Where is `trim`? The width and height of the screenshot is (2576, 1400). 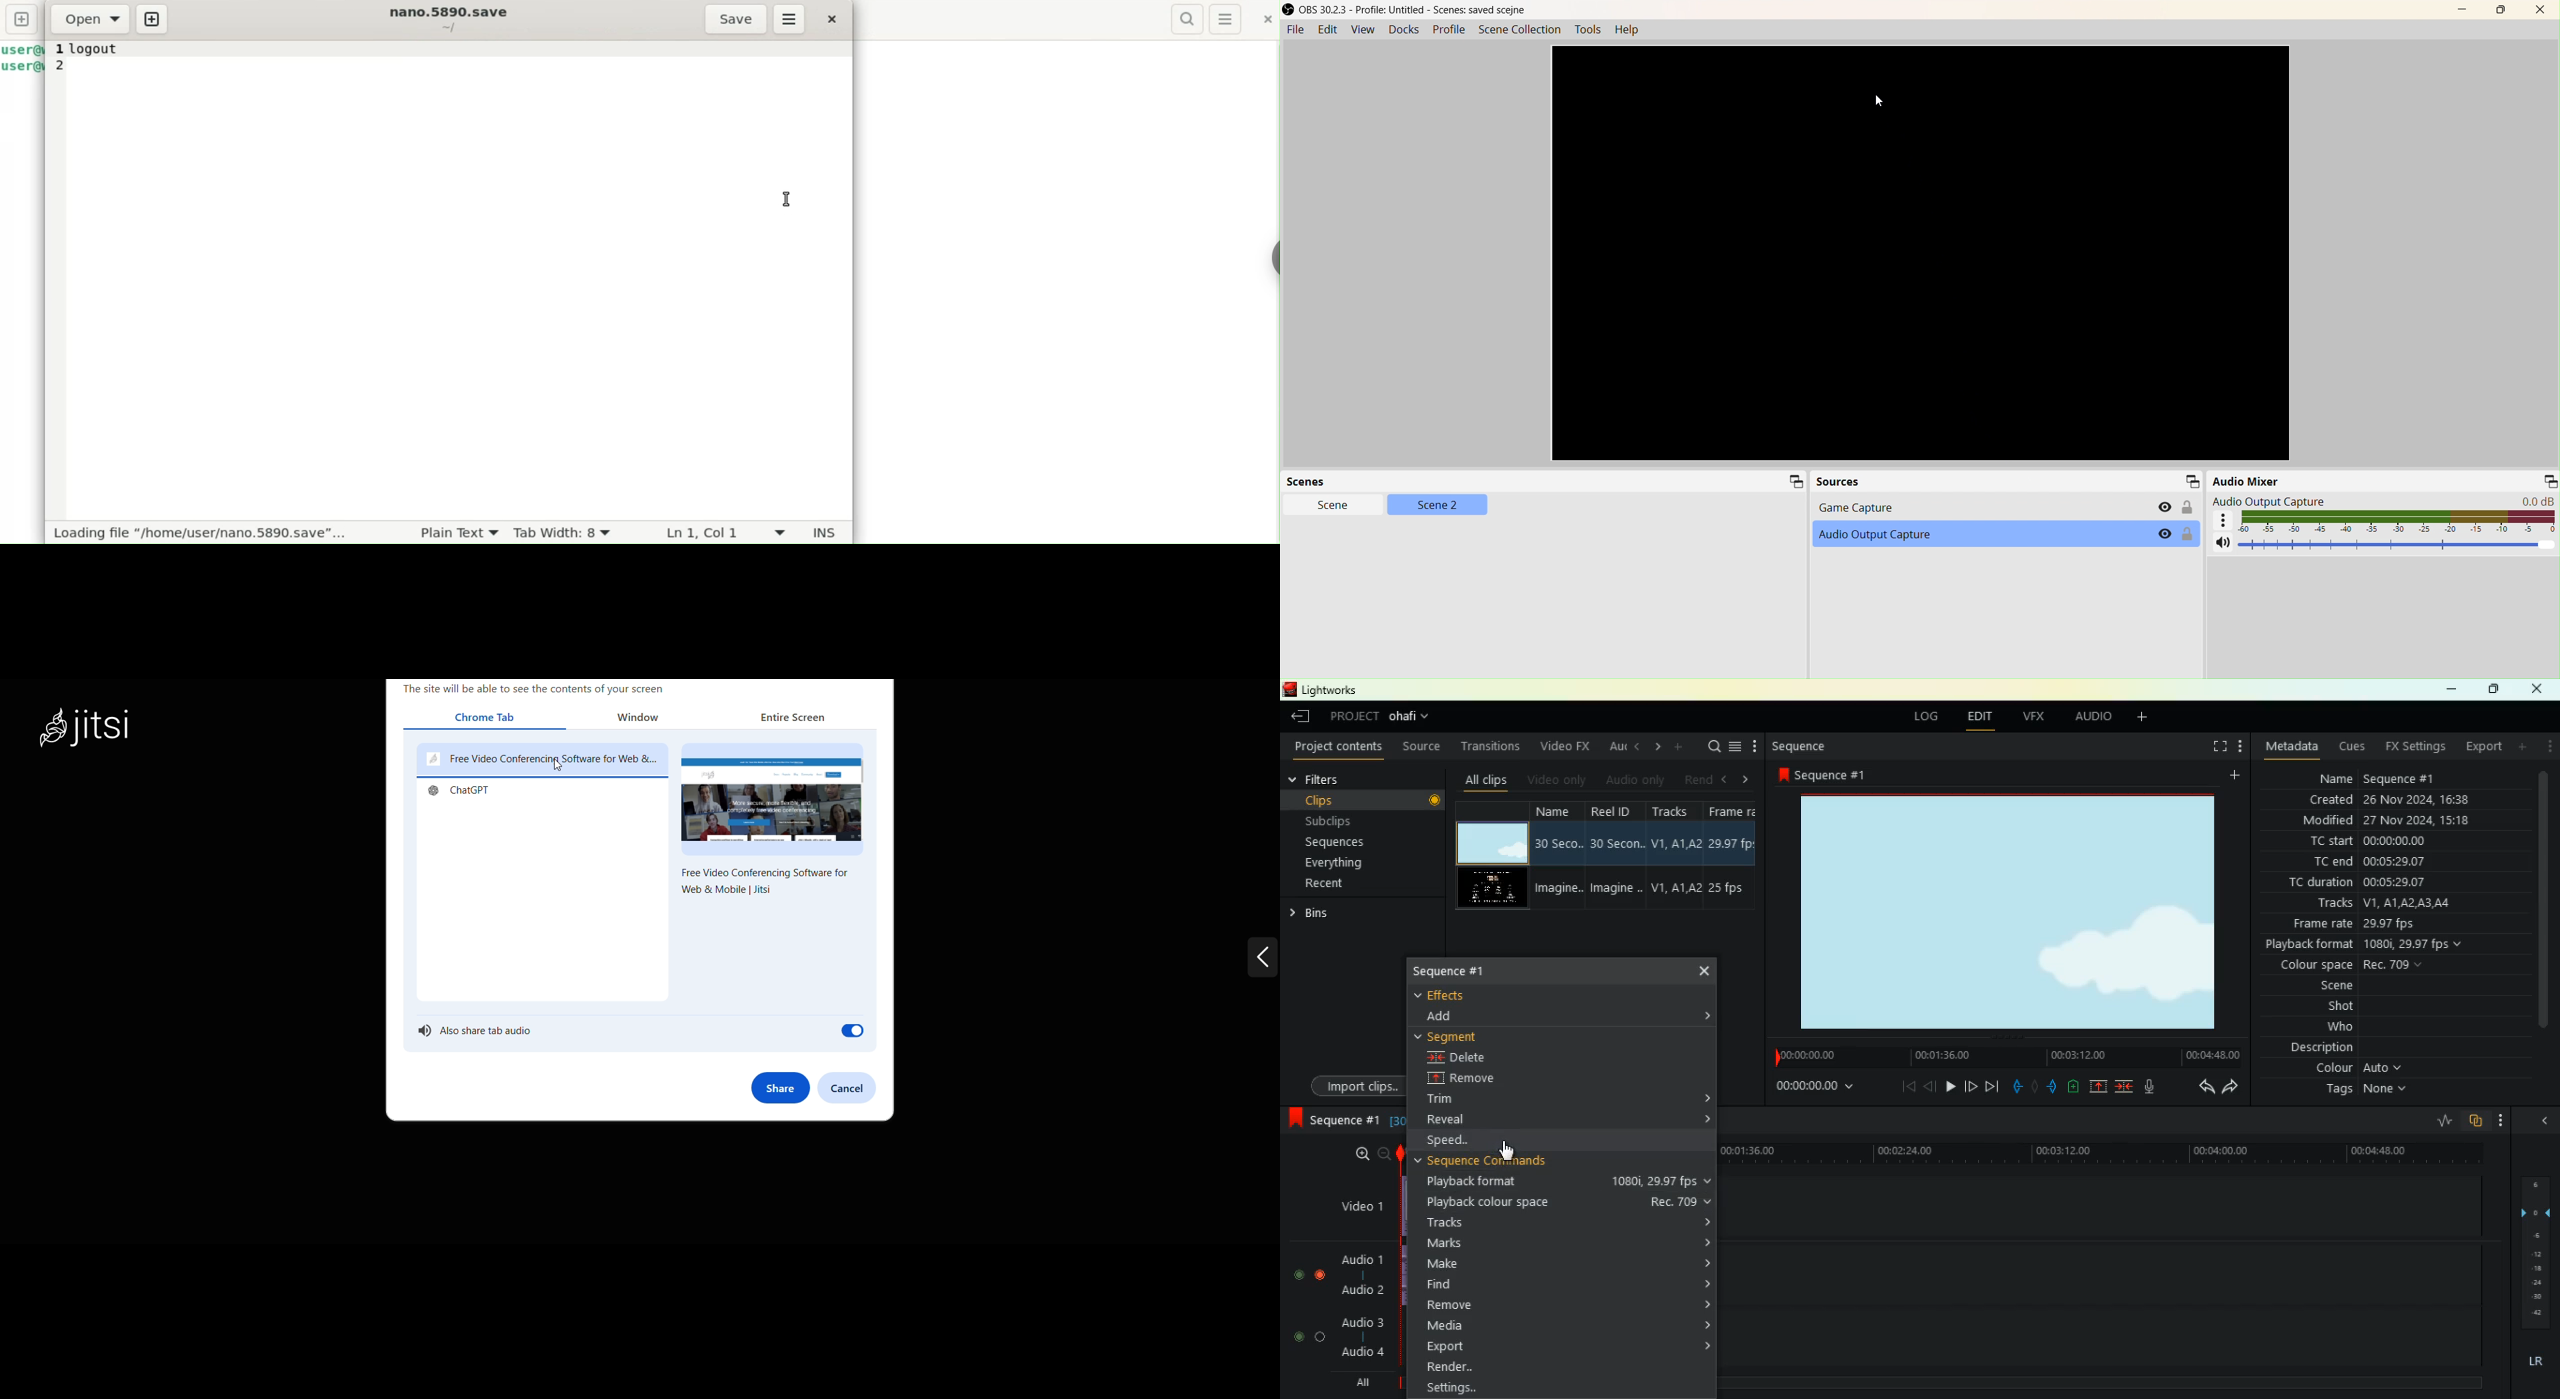
trim is located at coordinates (1454, 1098).